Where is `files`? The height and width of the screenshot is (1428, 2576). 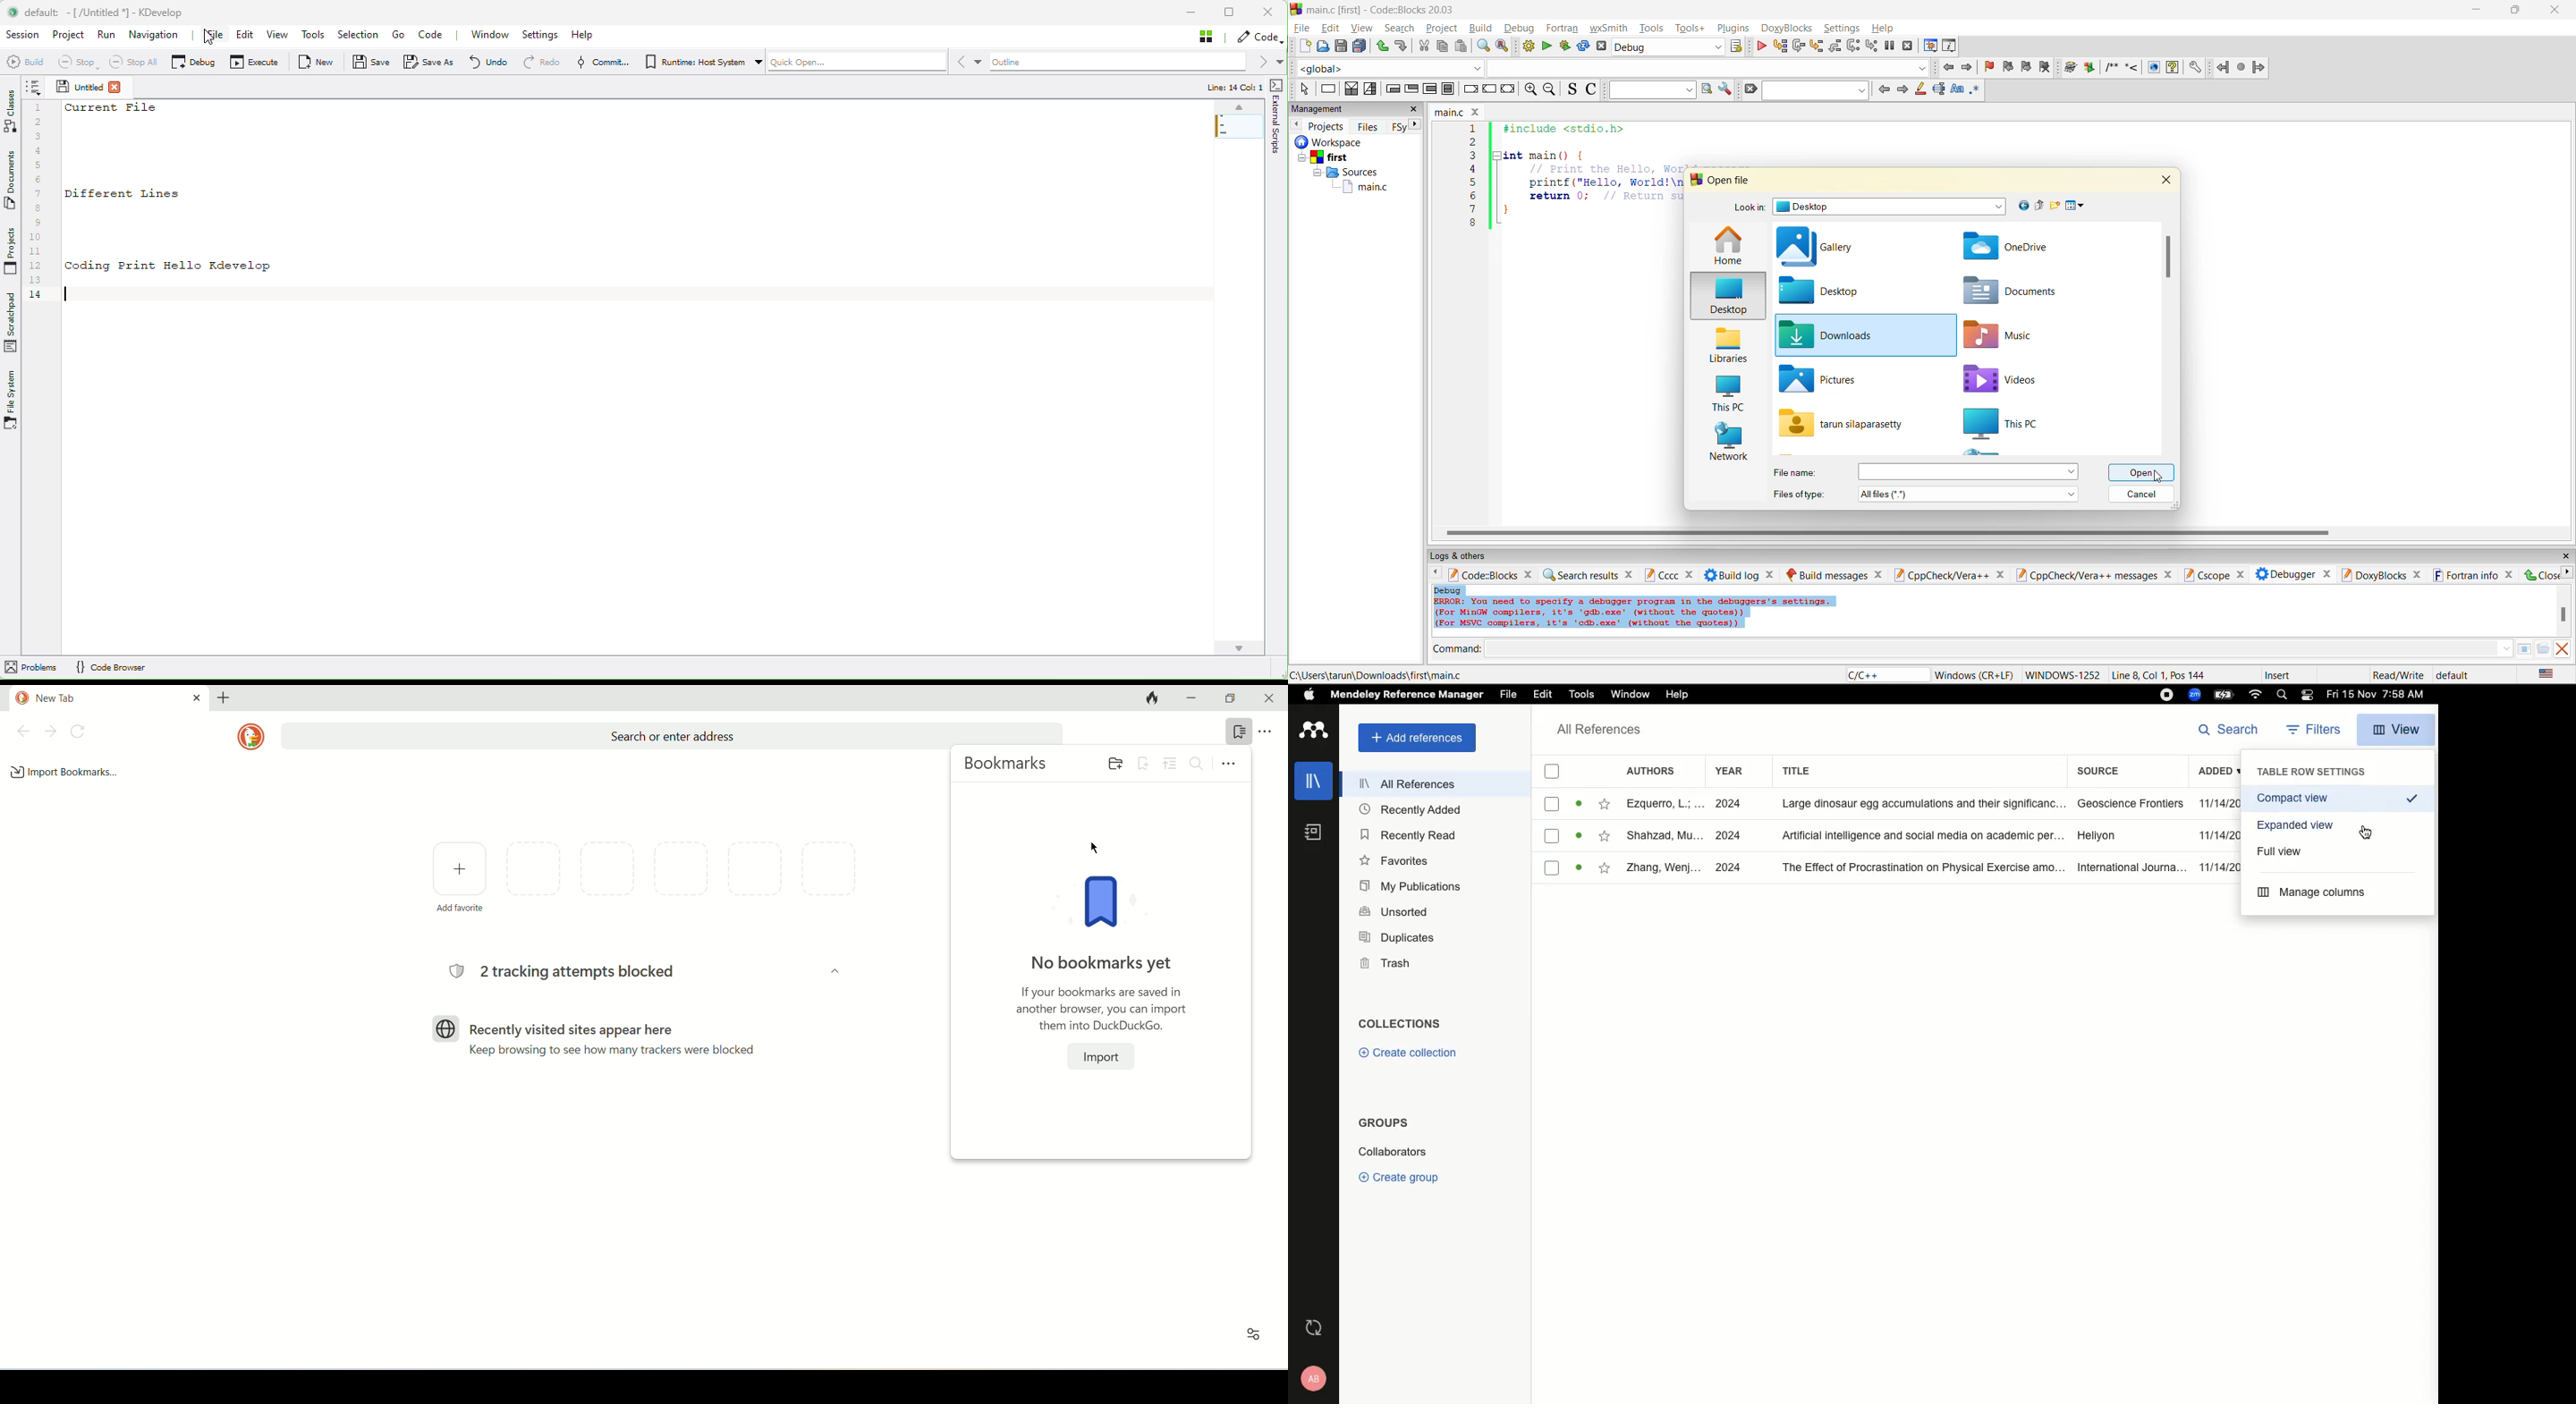
files is located at coordinates (1368, 126).